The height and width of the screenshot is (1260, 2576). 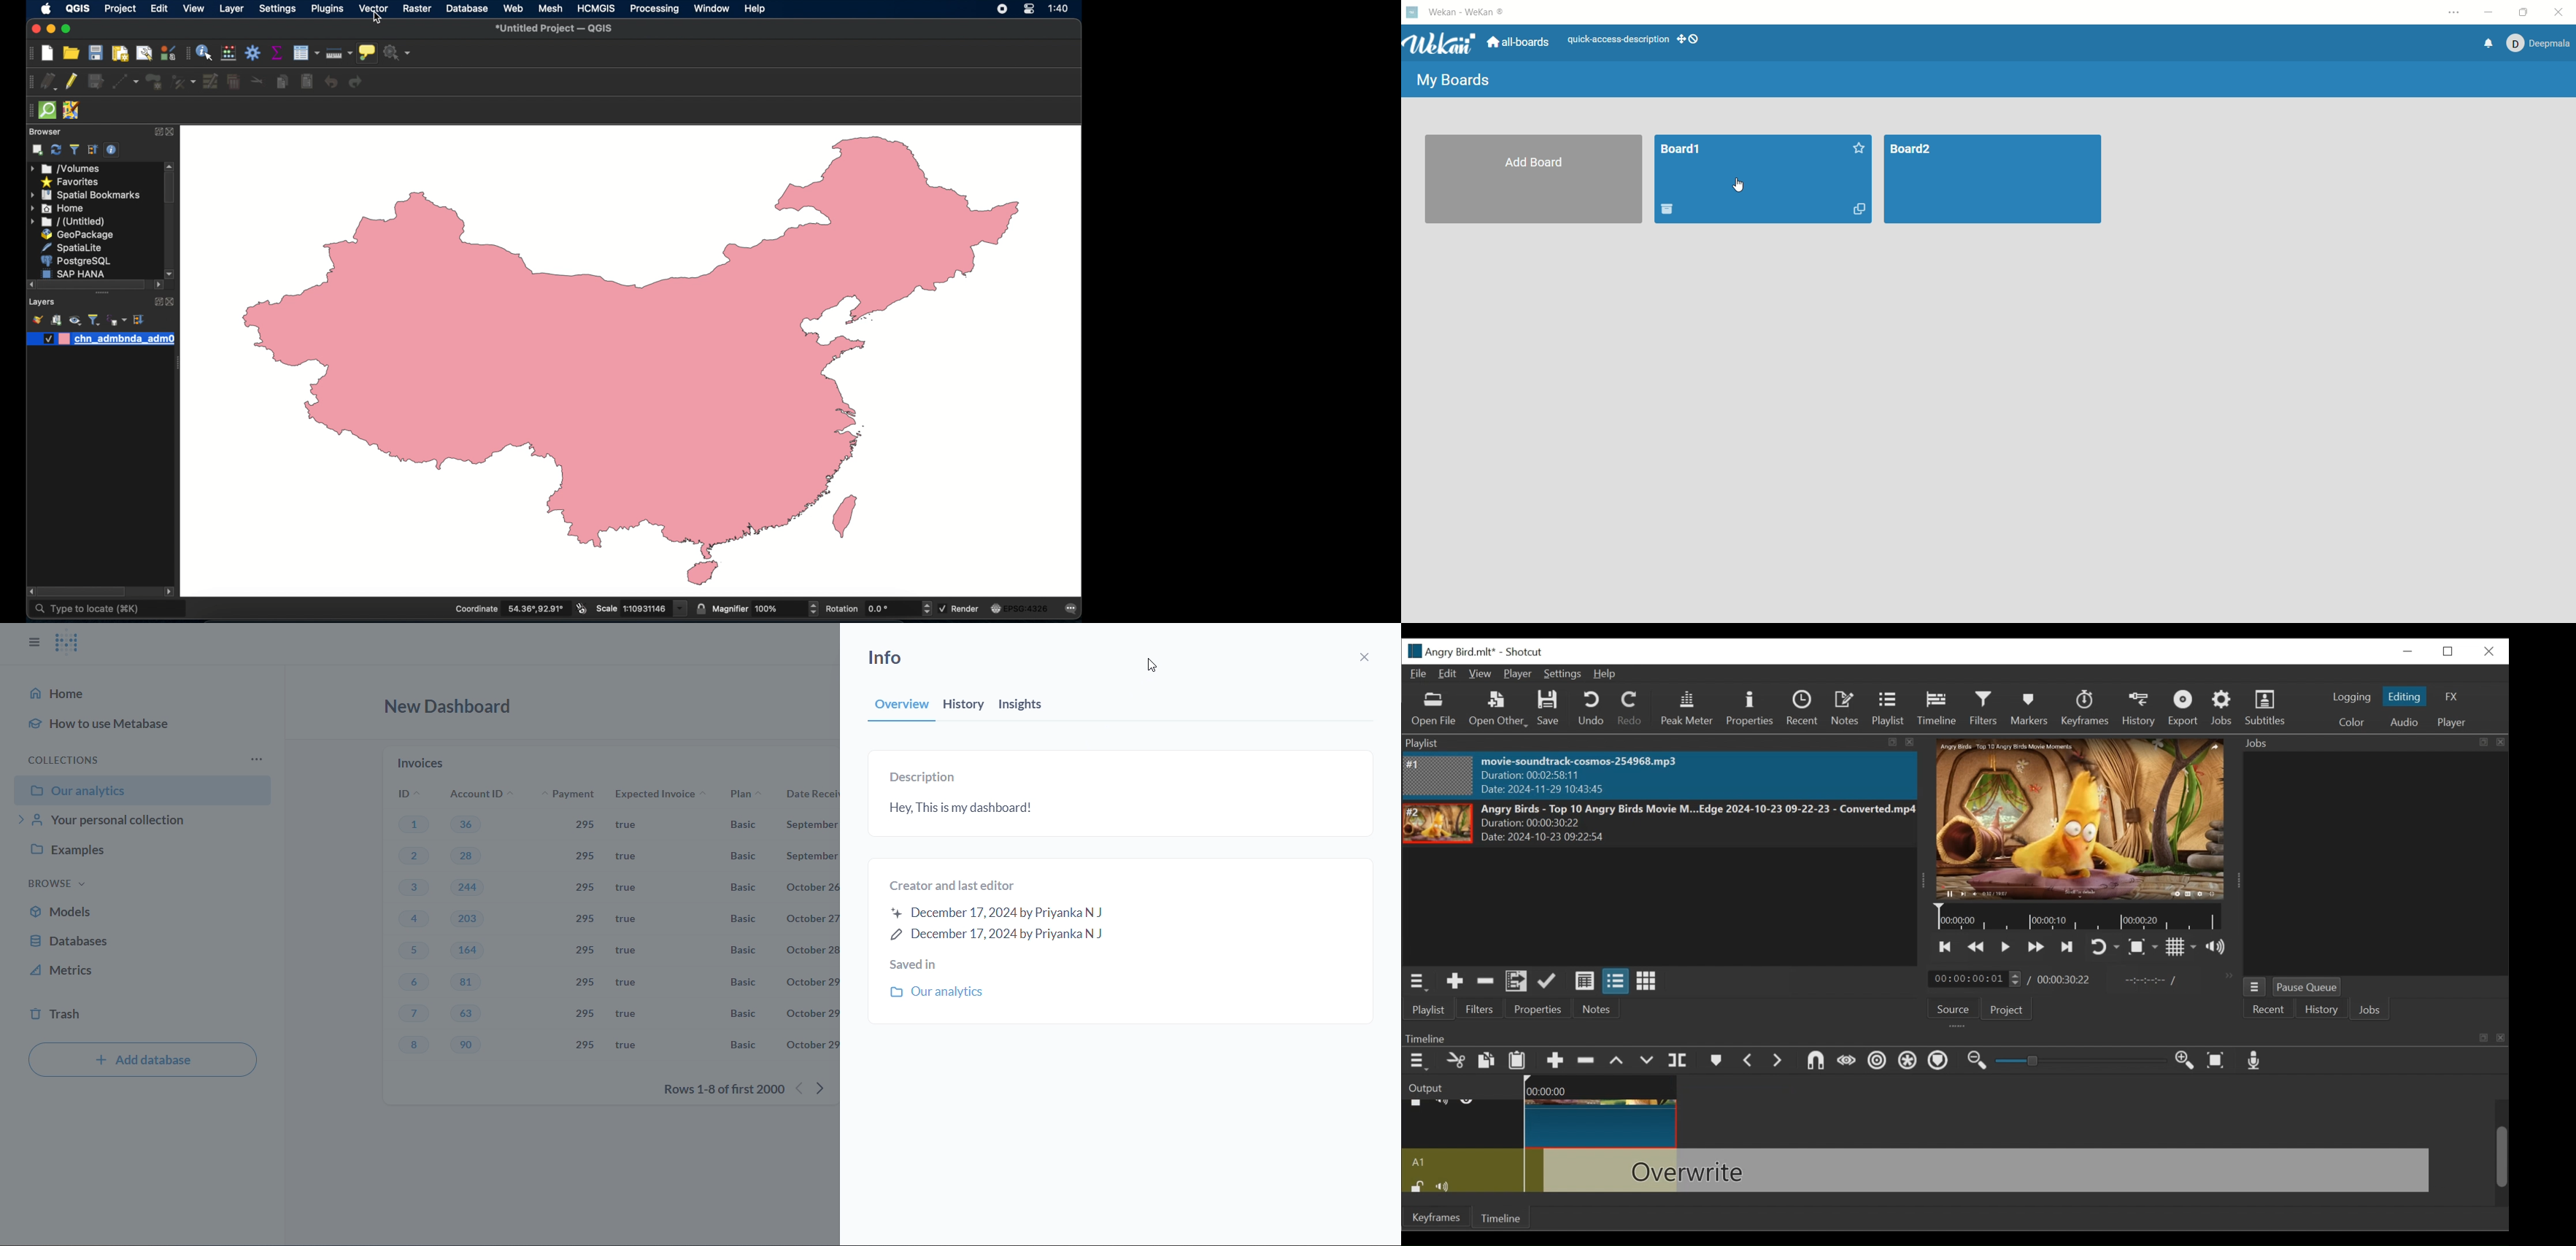 I want to click on vector, so click(x=373, y=9).